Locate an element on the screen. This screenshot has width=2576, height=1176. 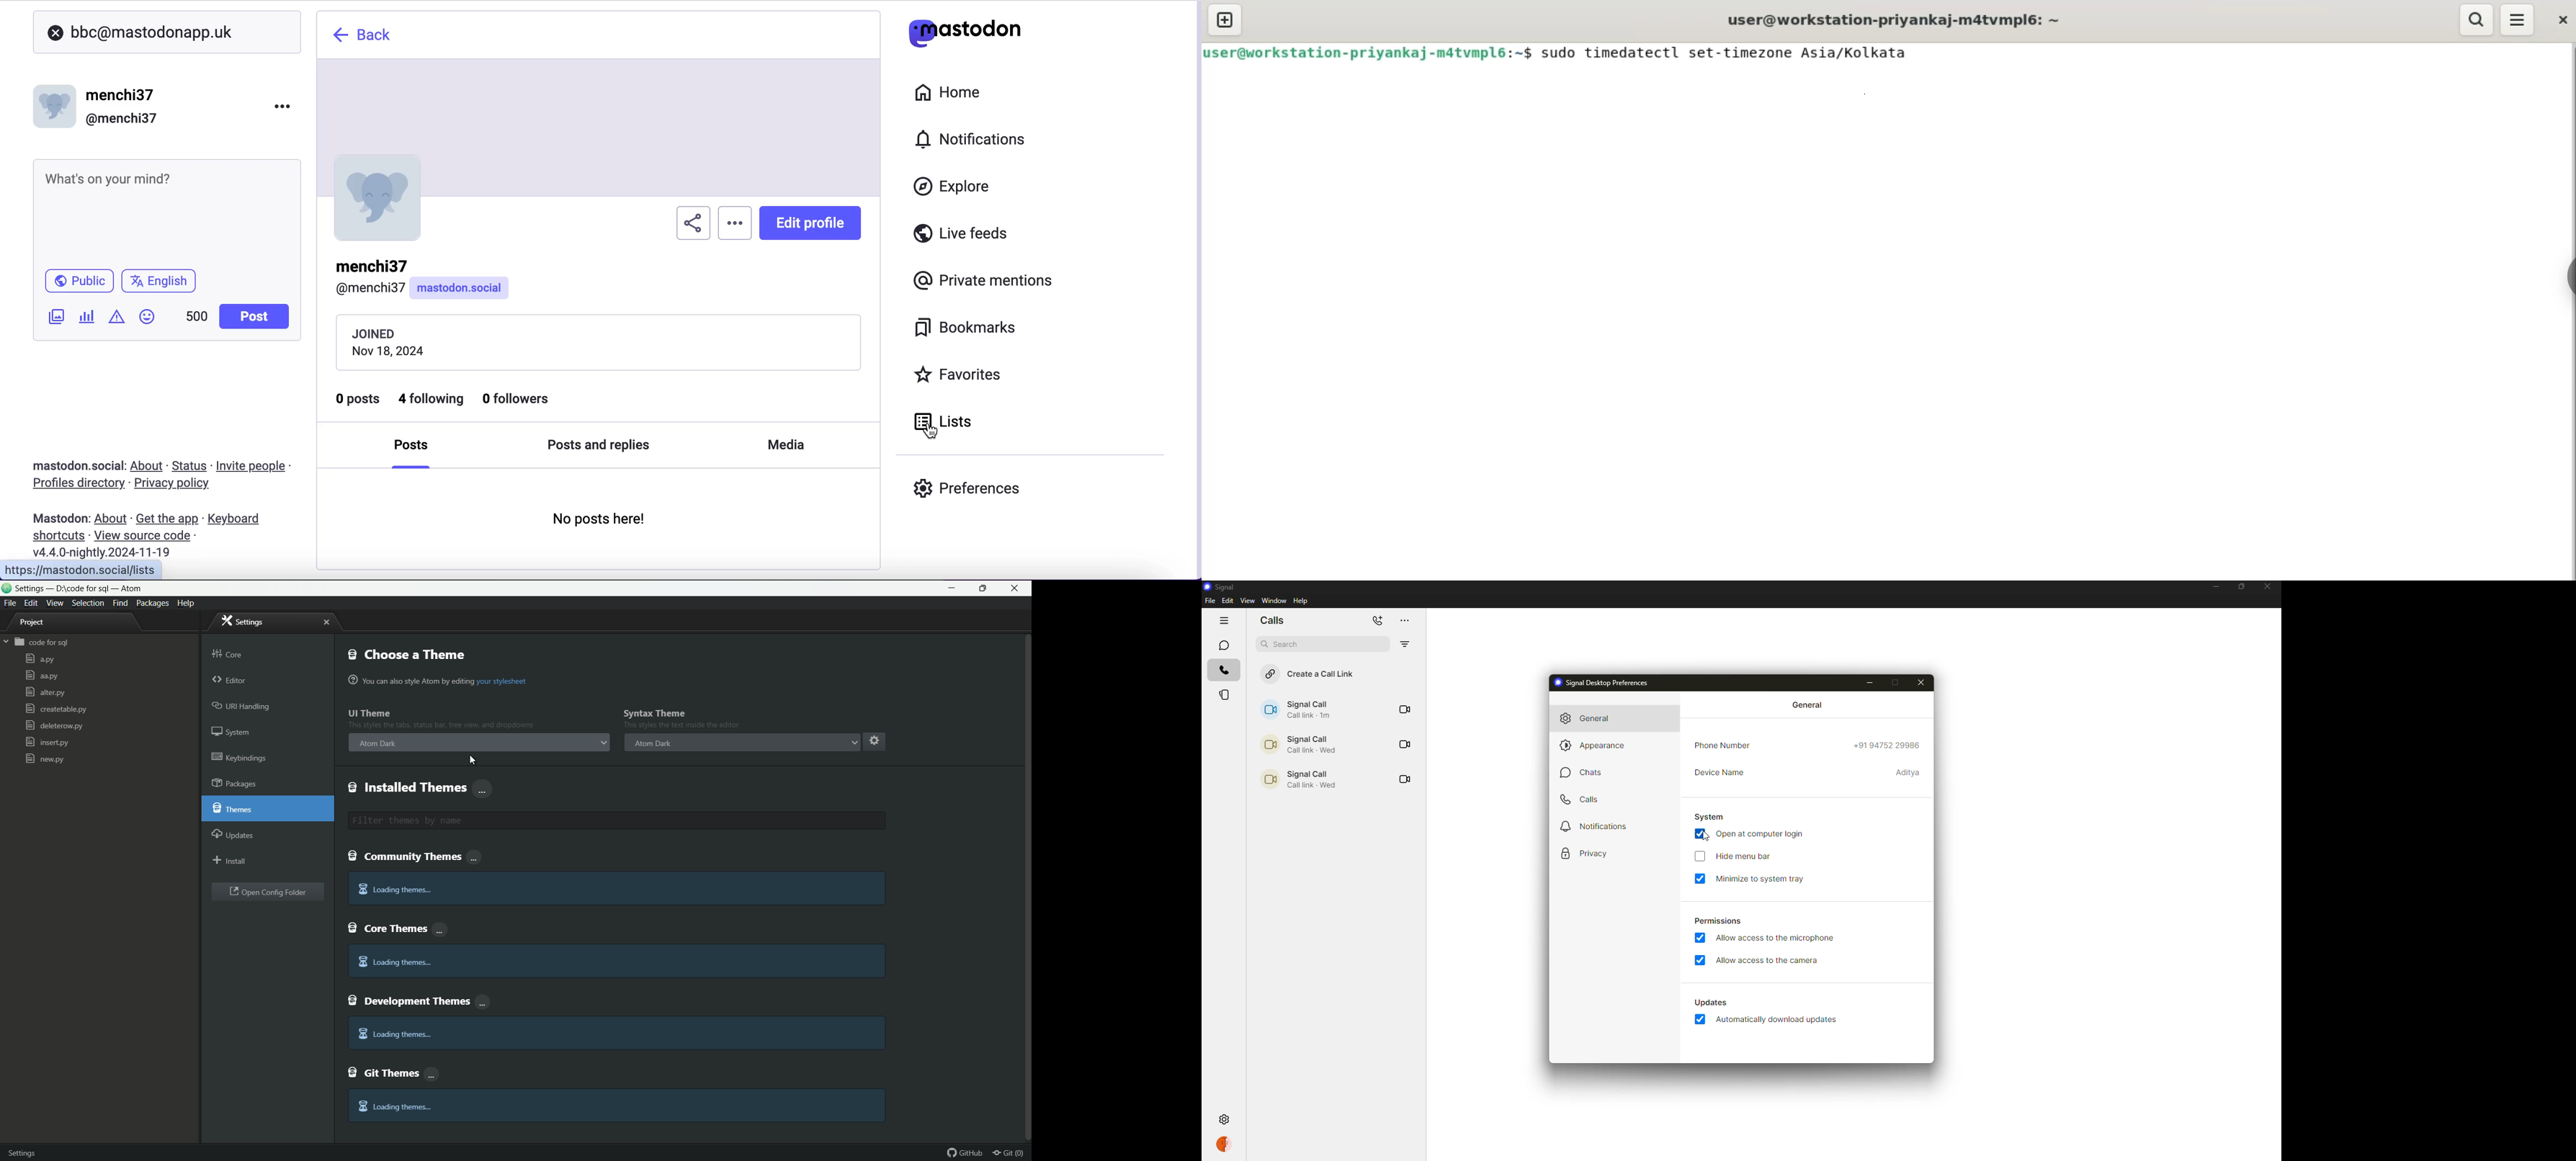
phone number is located at coordinates (1723, 745).